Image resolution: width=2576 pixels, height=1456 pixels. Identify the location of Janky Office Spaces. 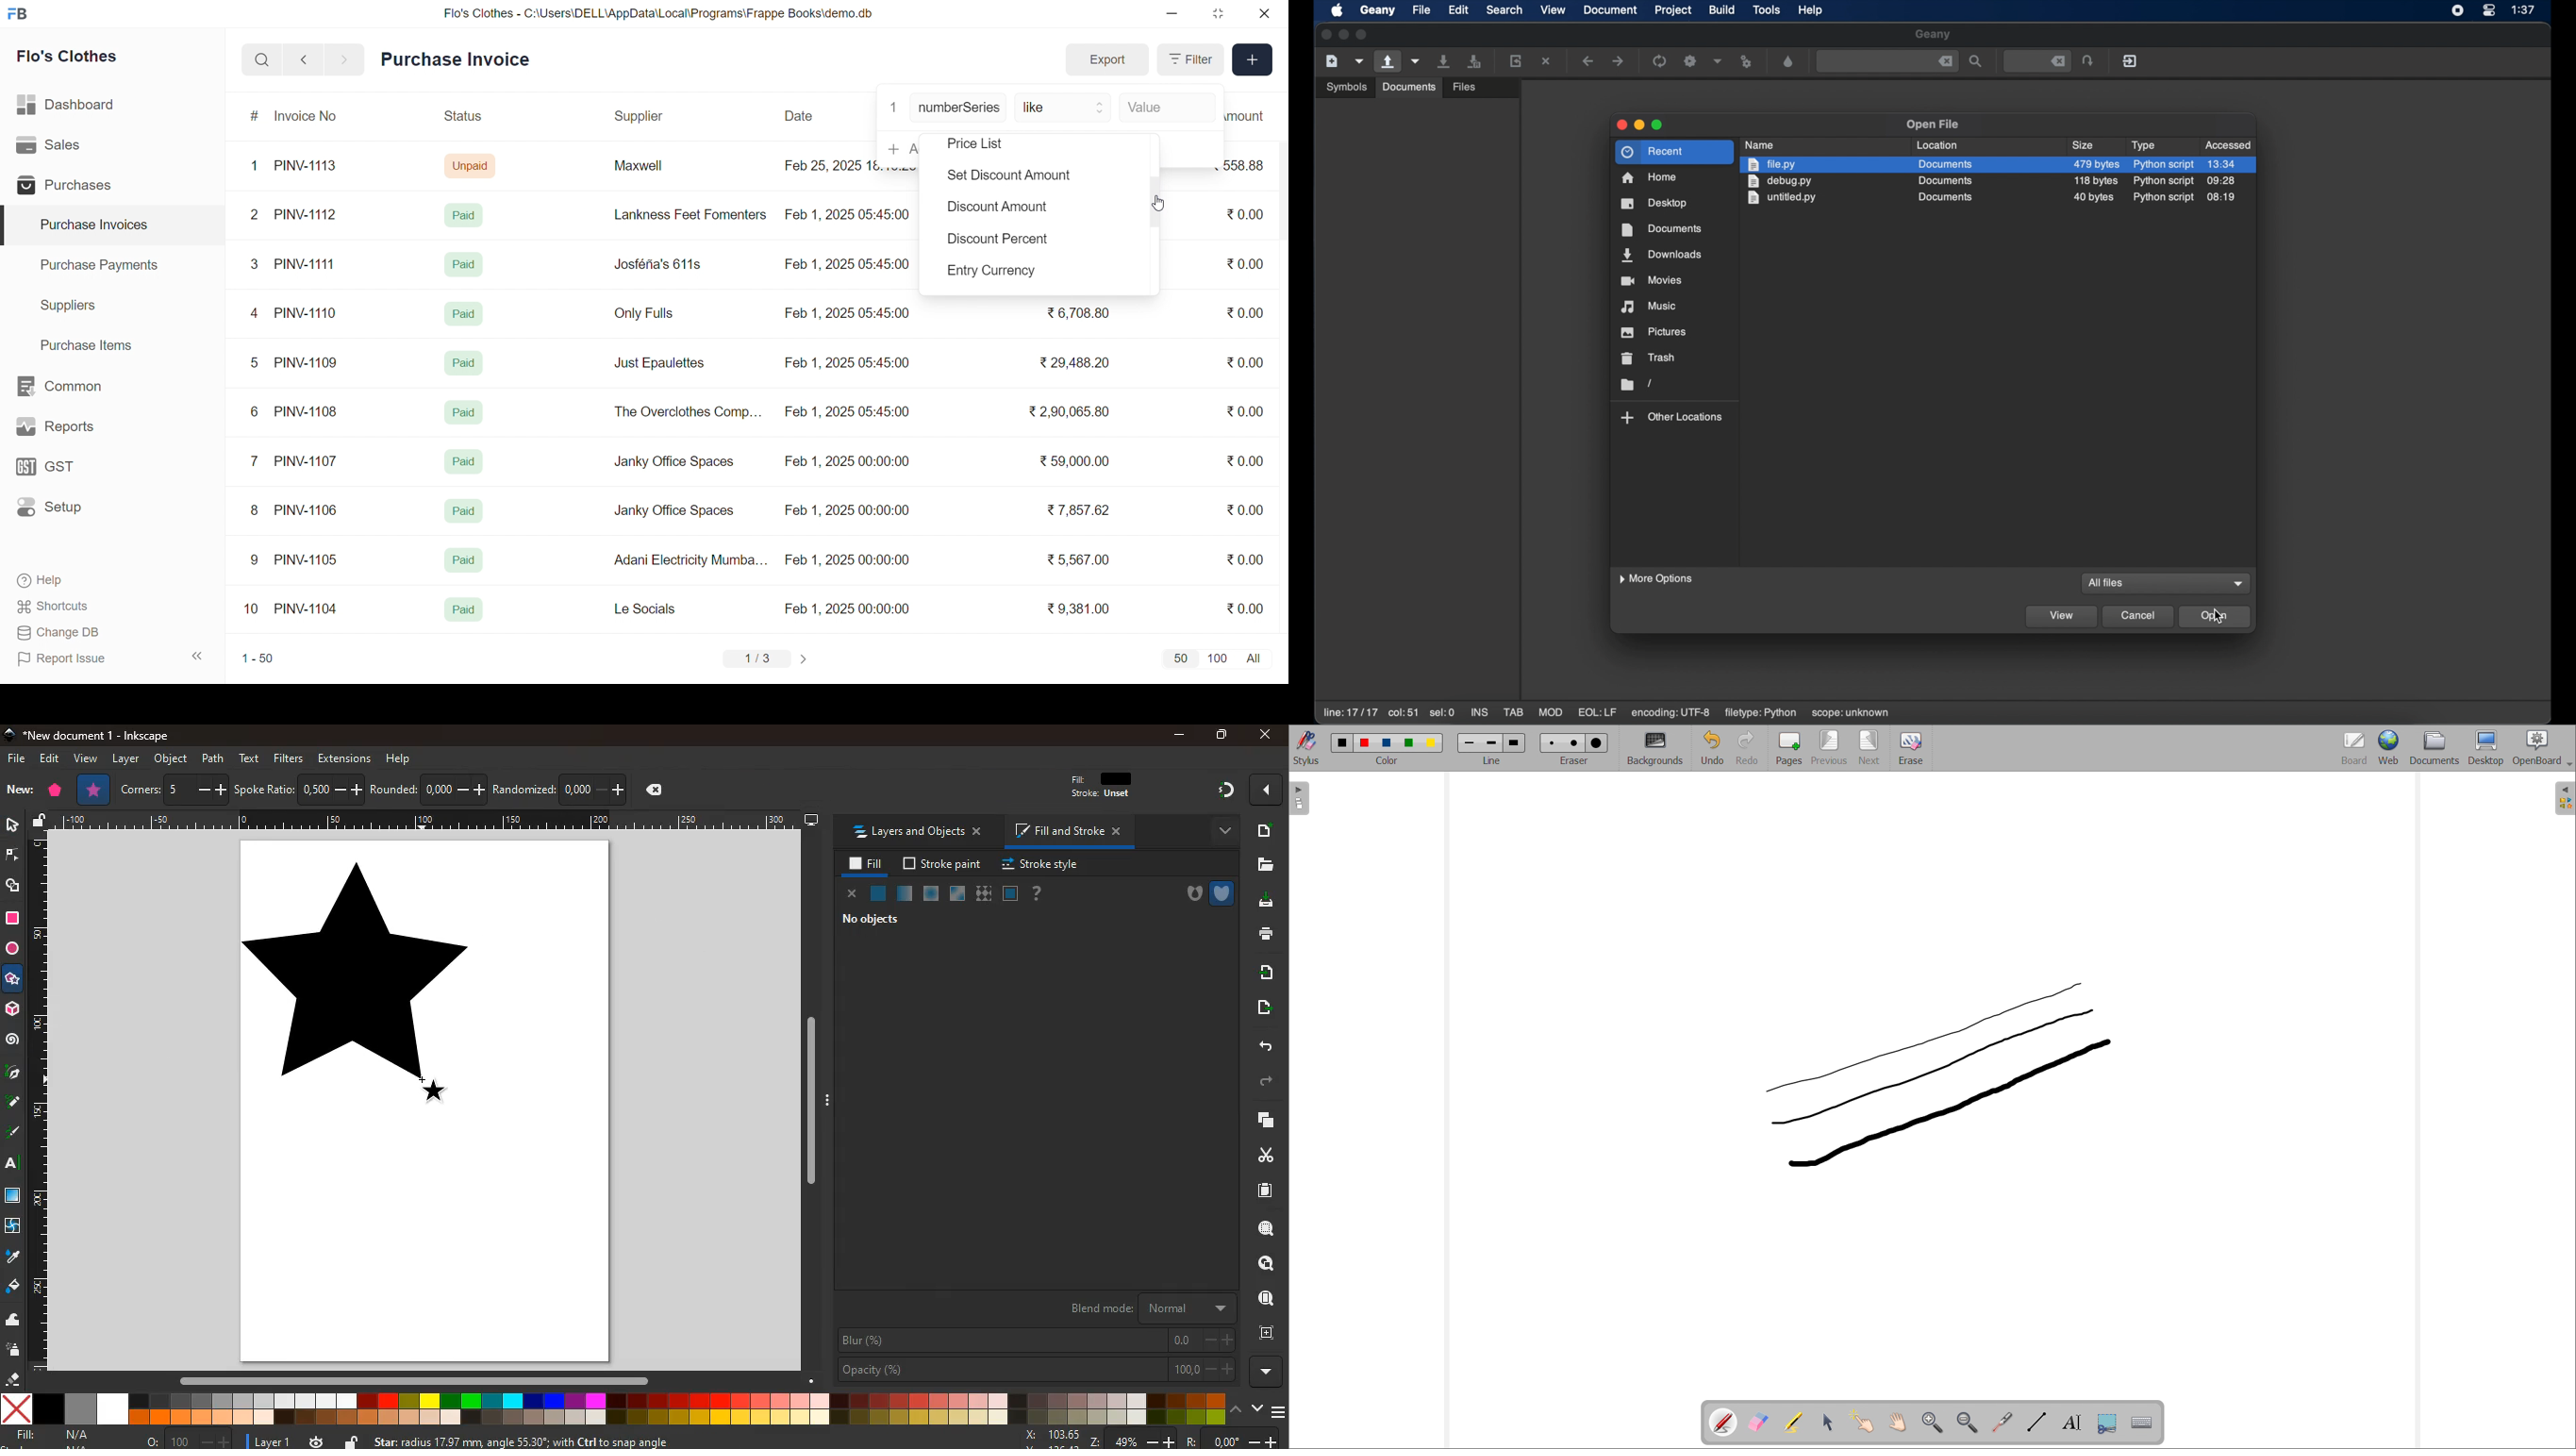
(675, 463).